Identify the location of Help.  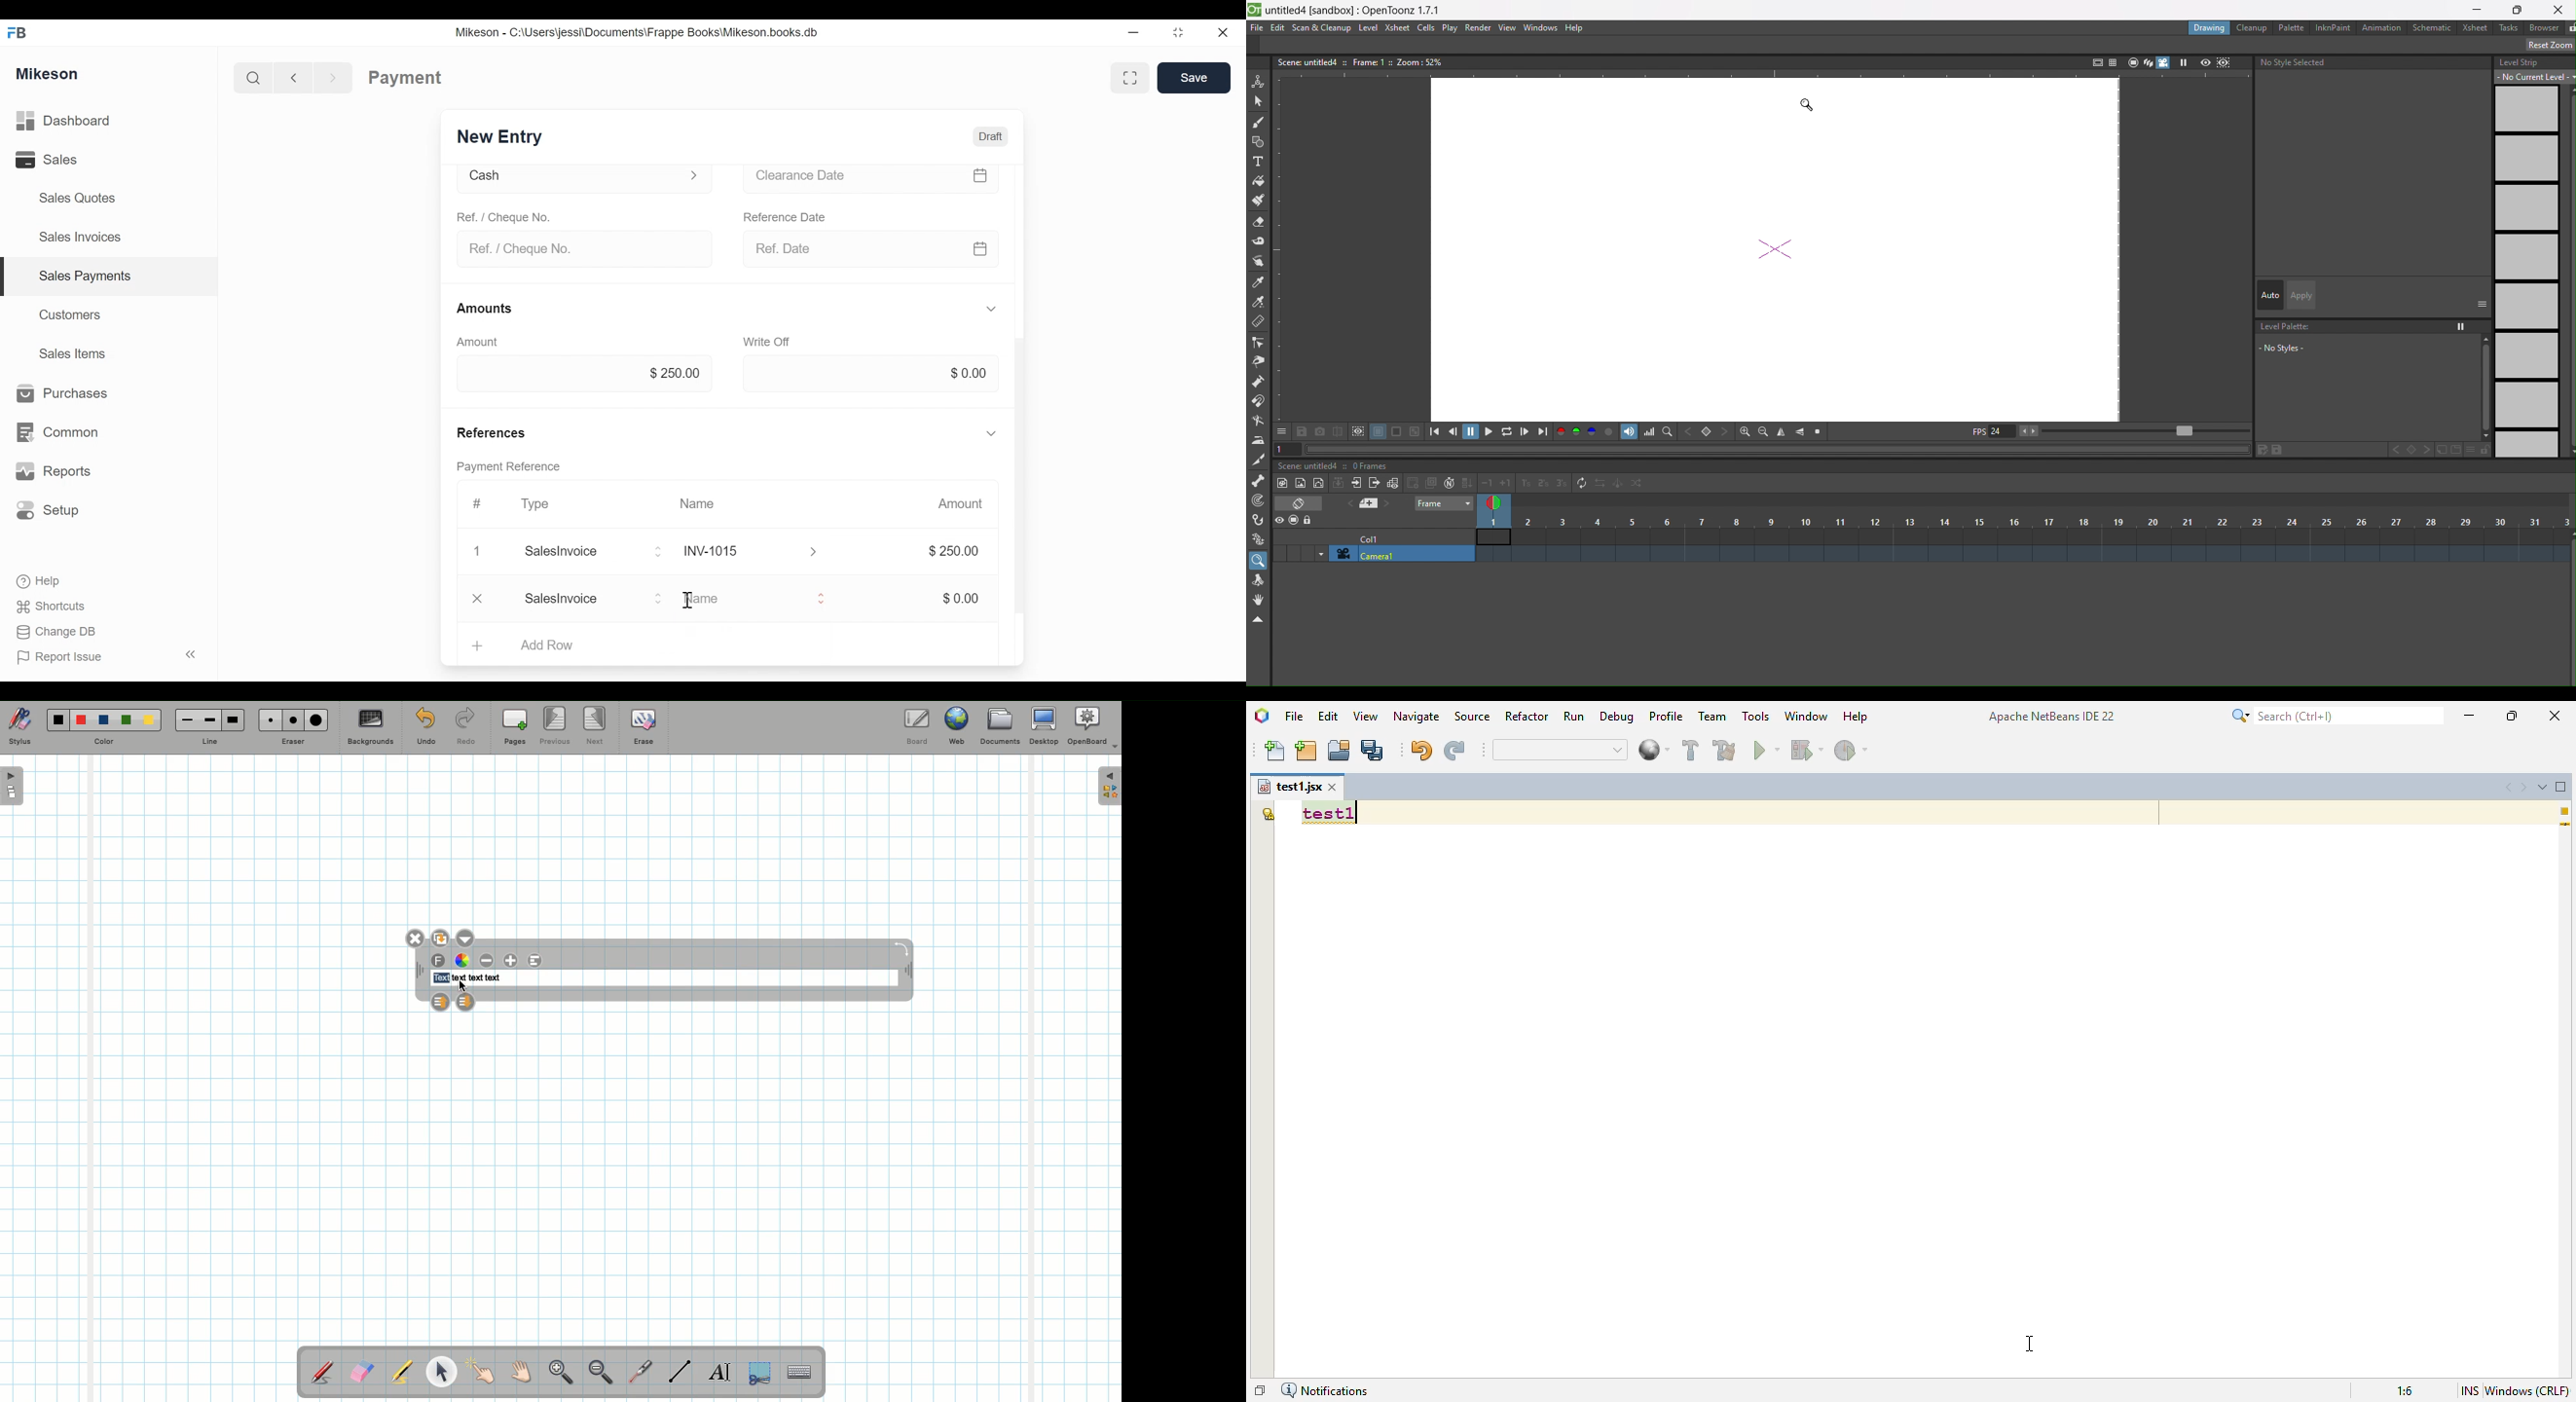
(48, 581).